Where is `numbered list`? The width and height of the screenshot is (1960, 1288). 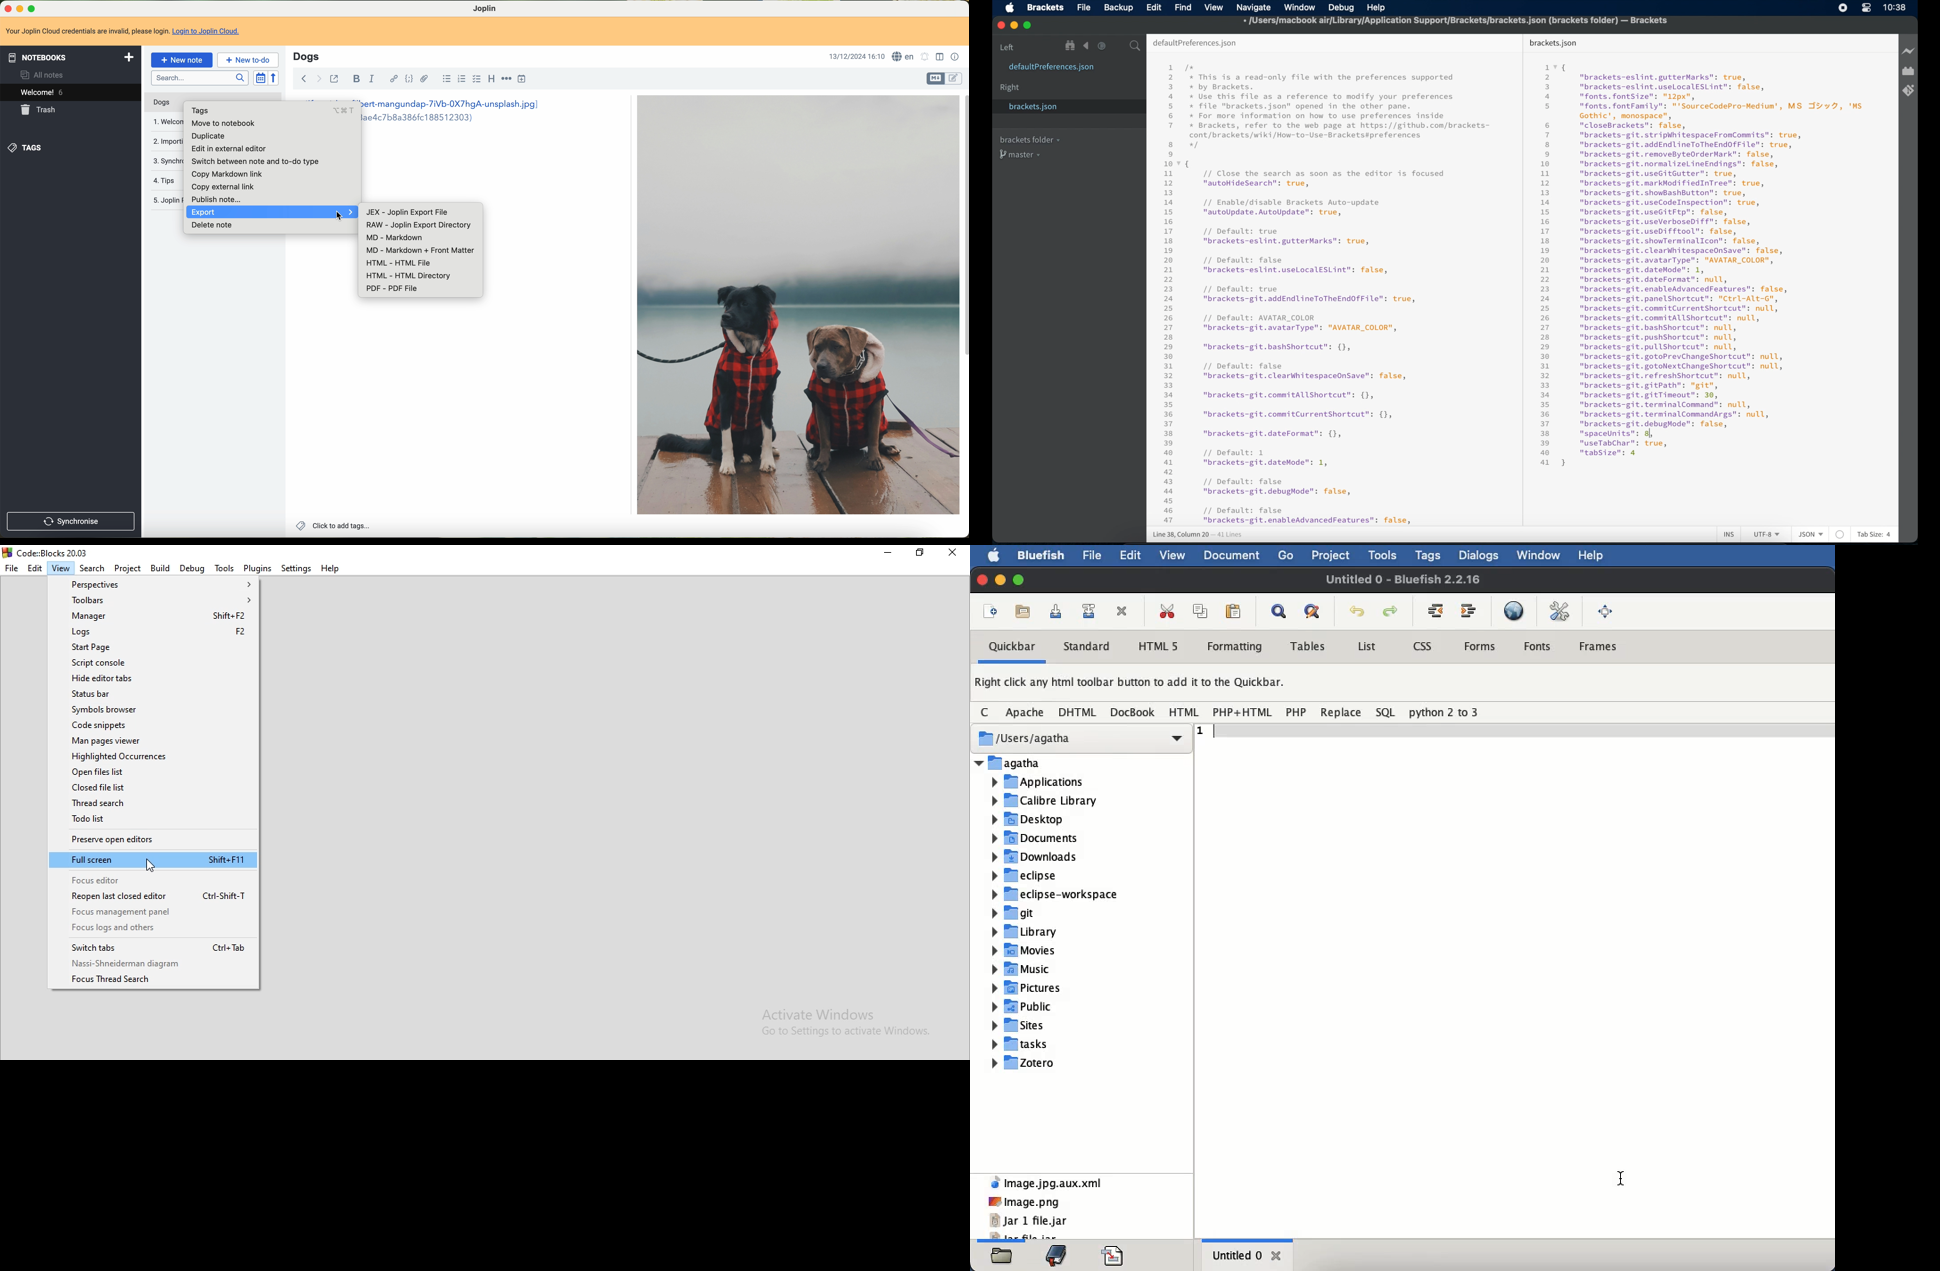
numbered list is located at coordinates (462, 79).